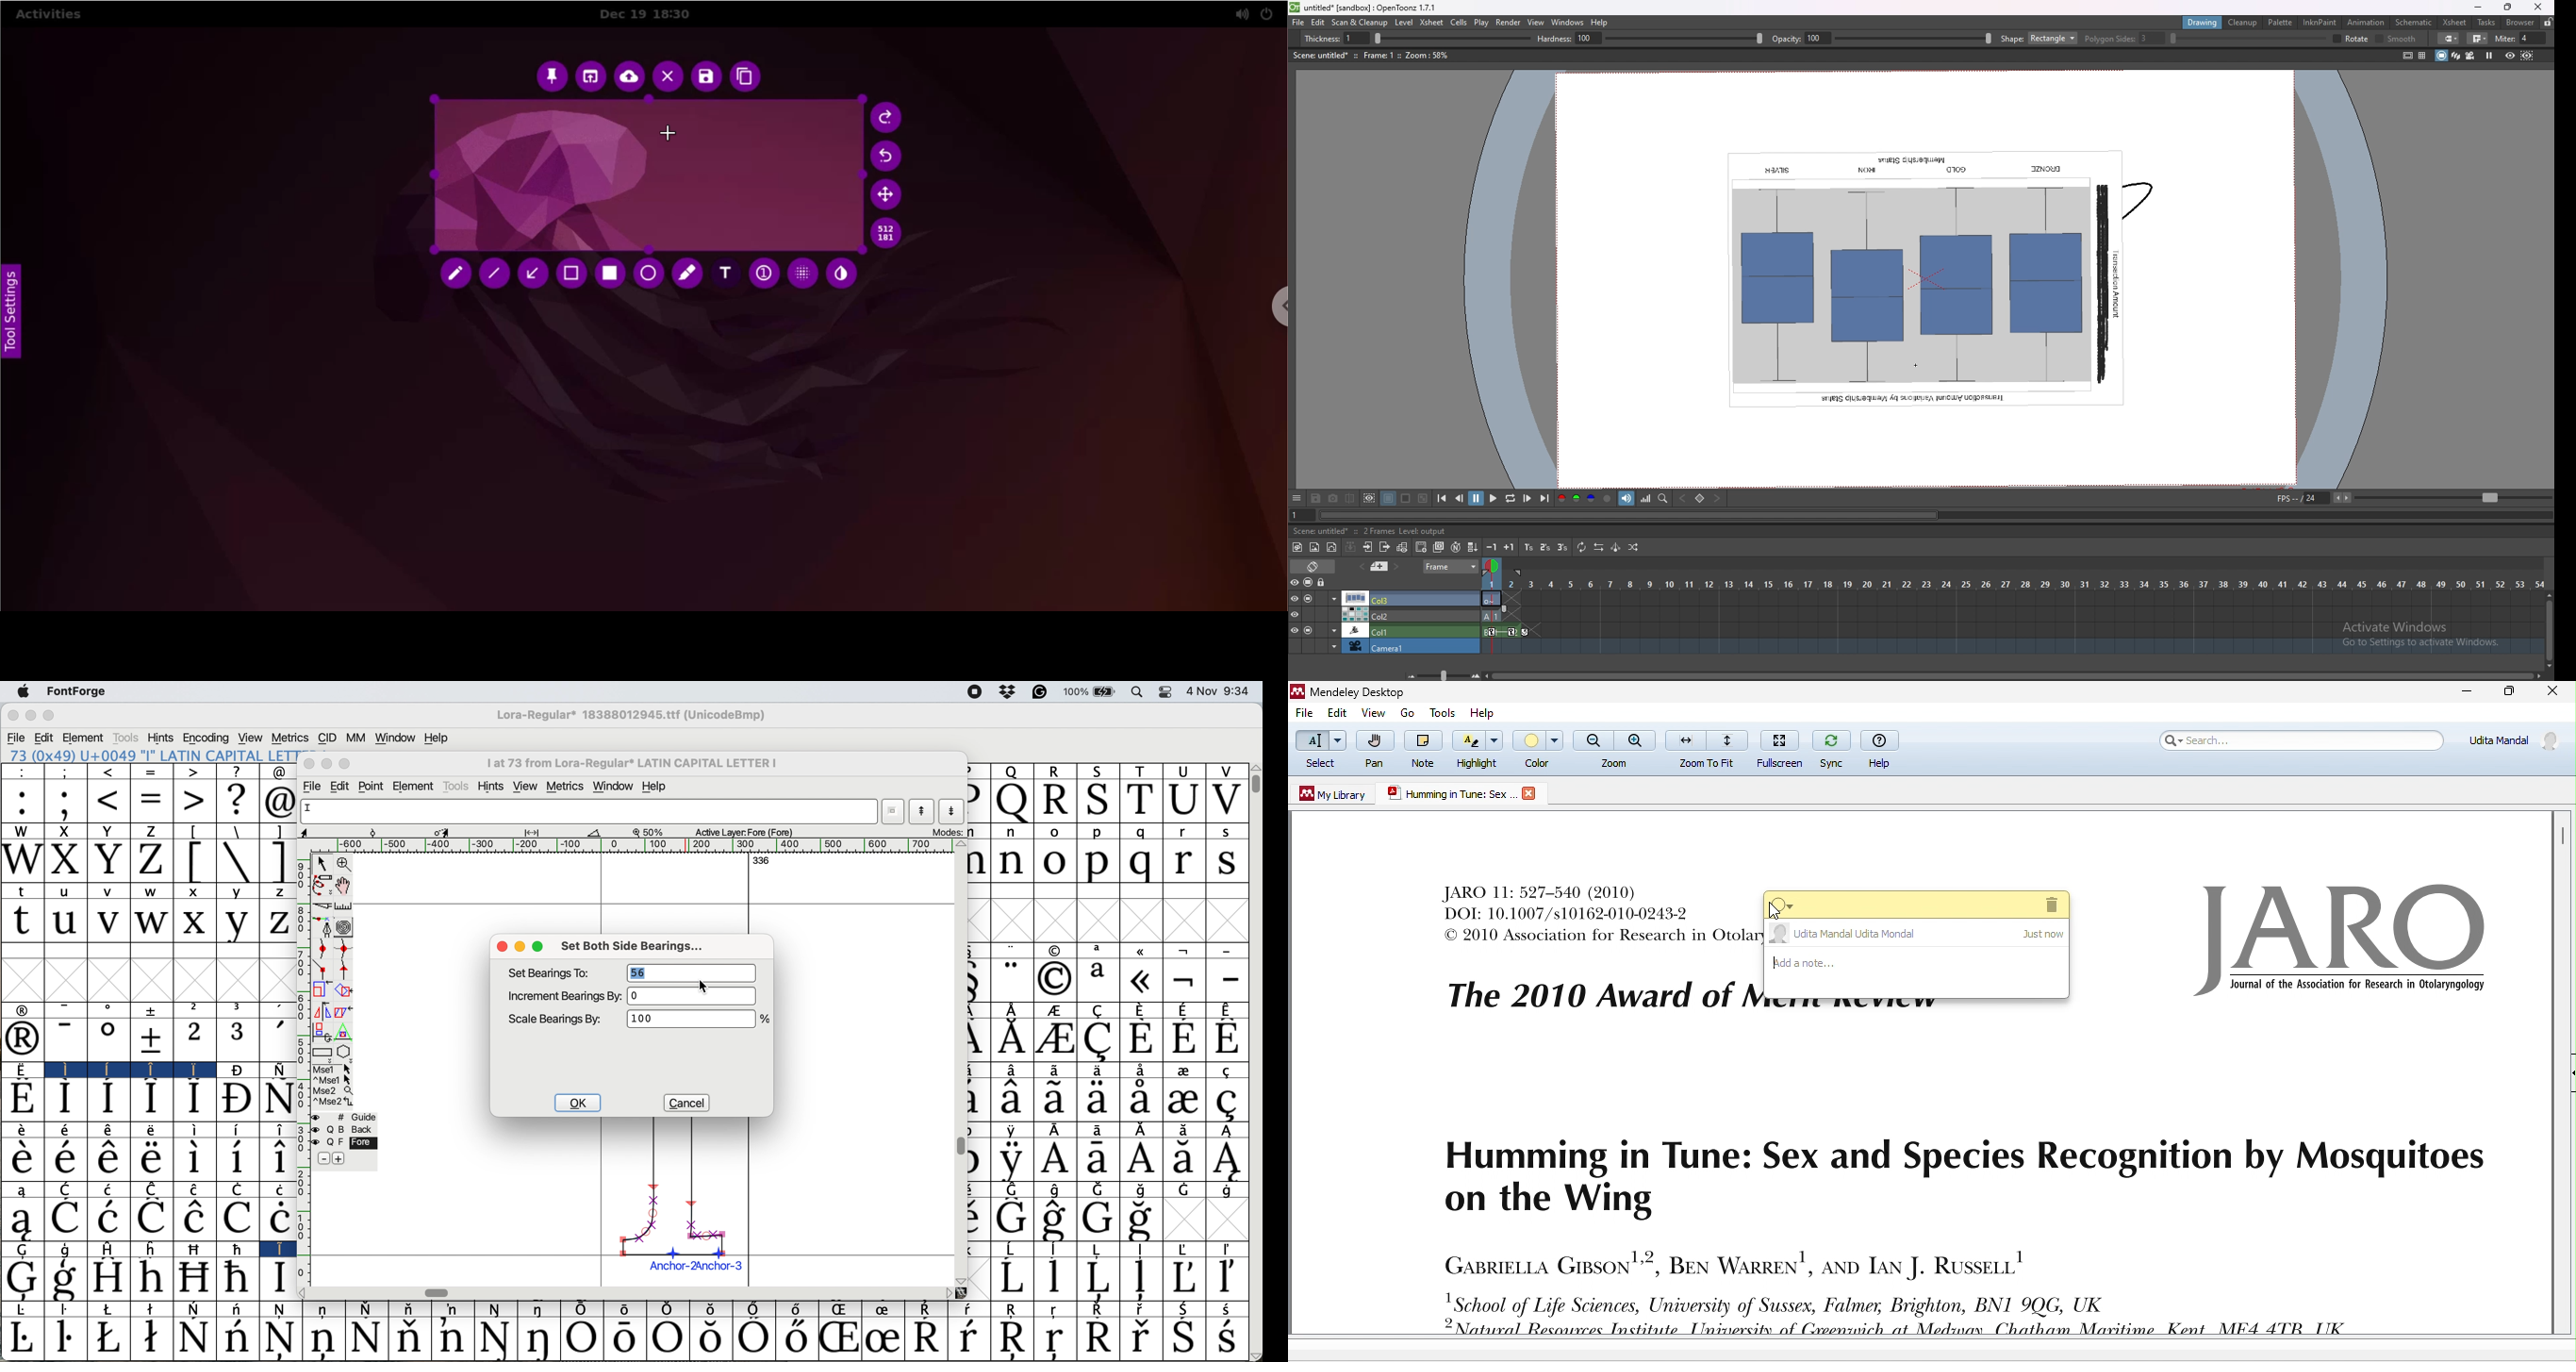 The image size is (2576, 1372). Describe the element at coordinates (1102, 1190) in the screenshot. I see `Symbol` at that location.